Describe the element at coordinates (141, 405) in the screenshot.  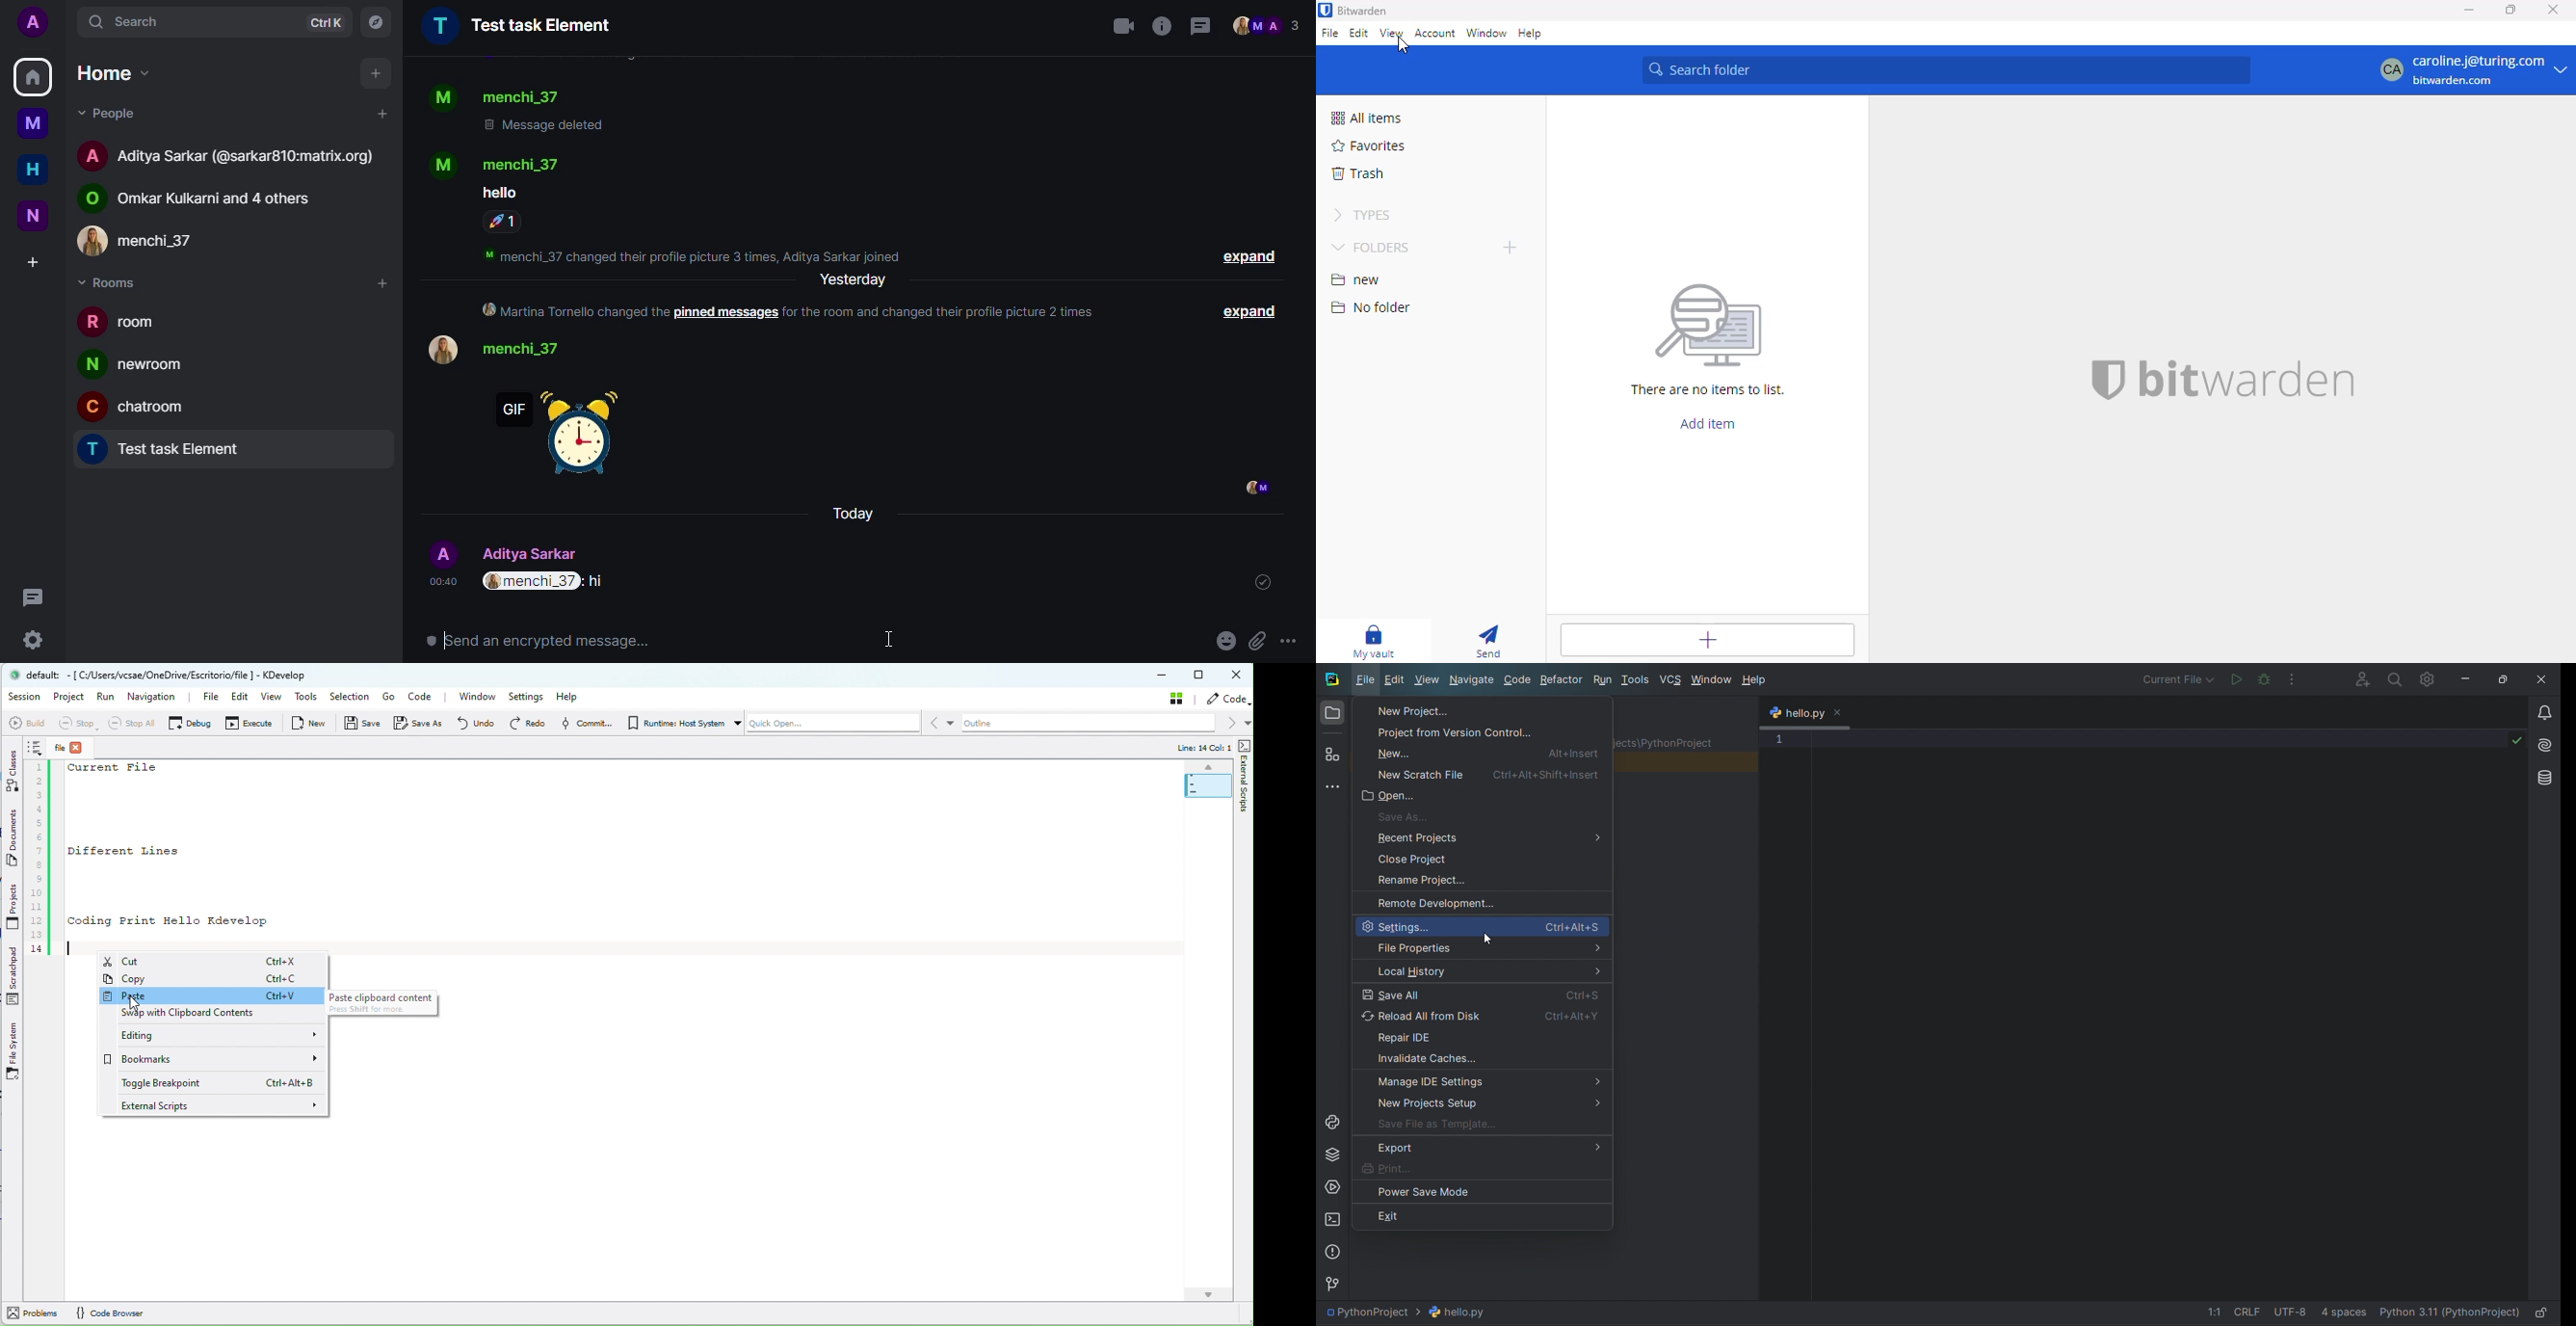
I see `chatroom` at that location.